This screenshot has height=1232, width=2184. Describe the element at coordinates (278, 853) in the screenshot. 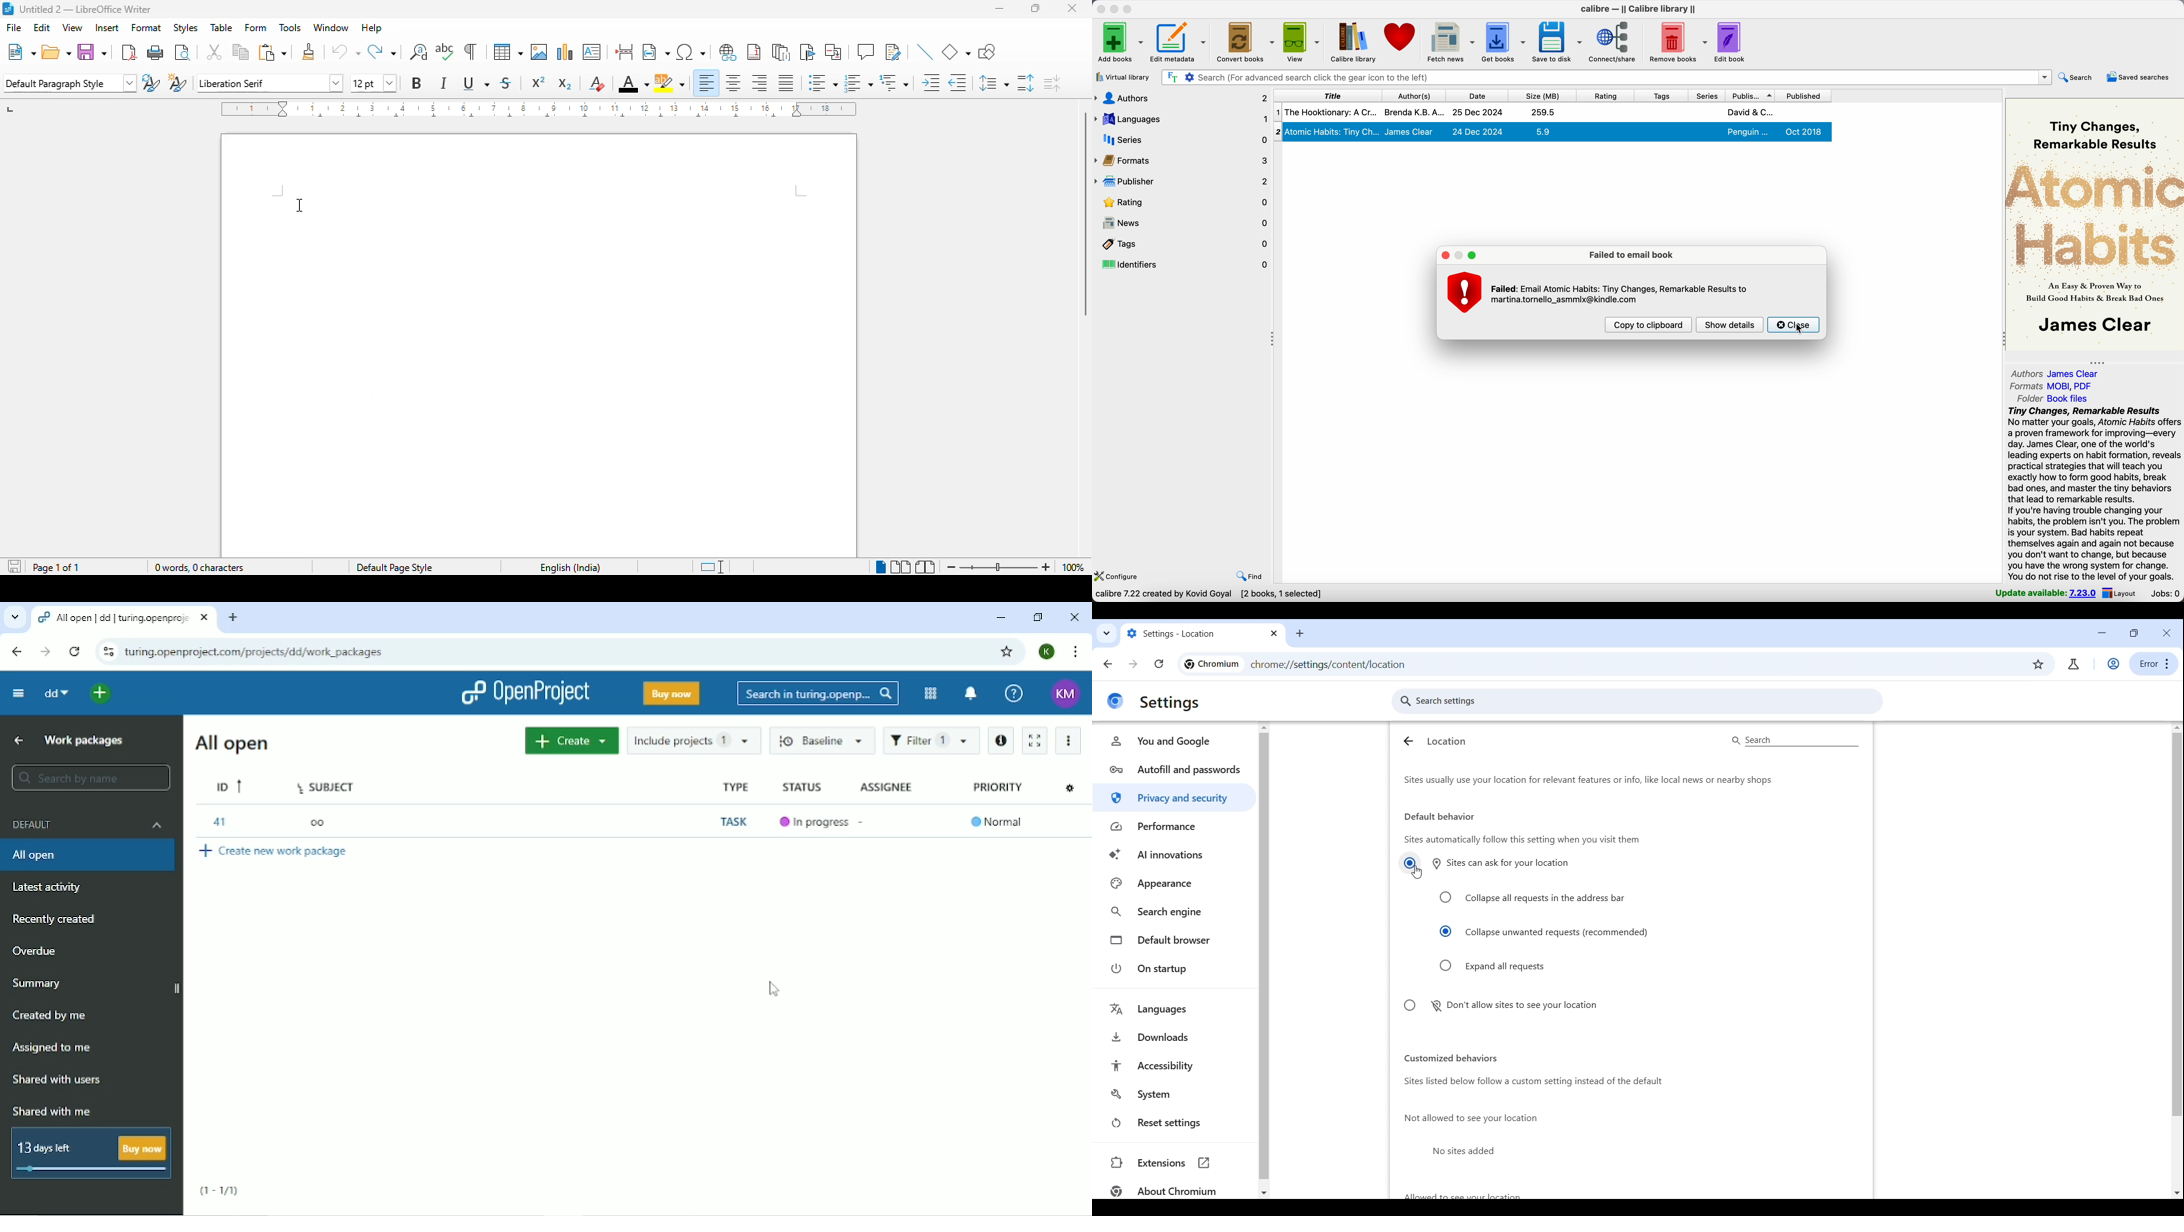

I see `Create new work package` at that location.